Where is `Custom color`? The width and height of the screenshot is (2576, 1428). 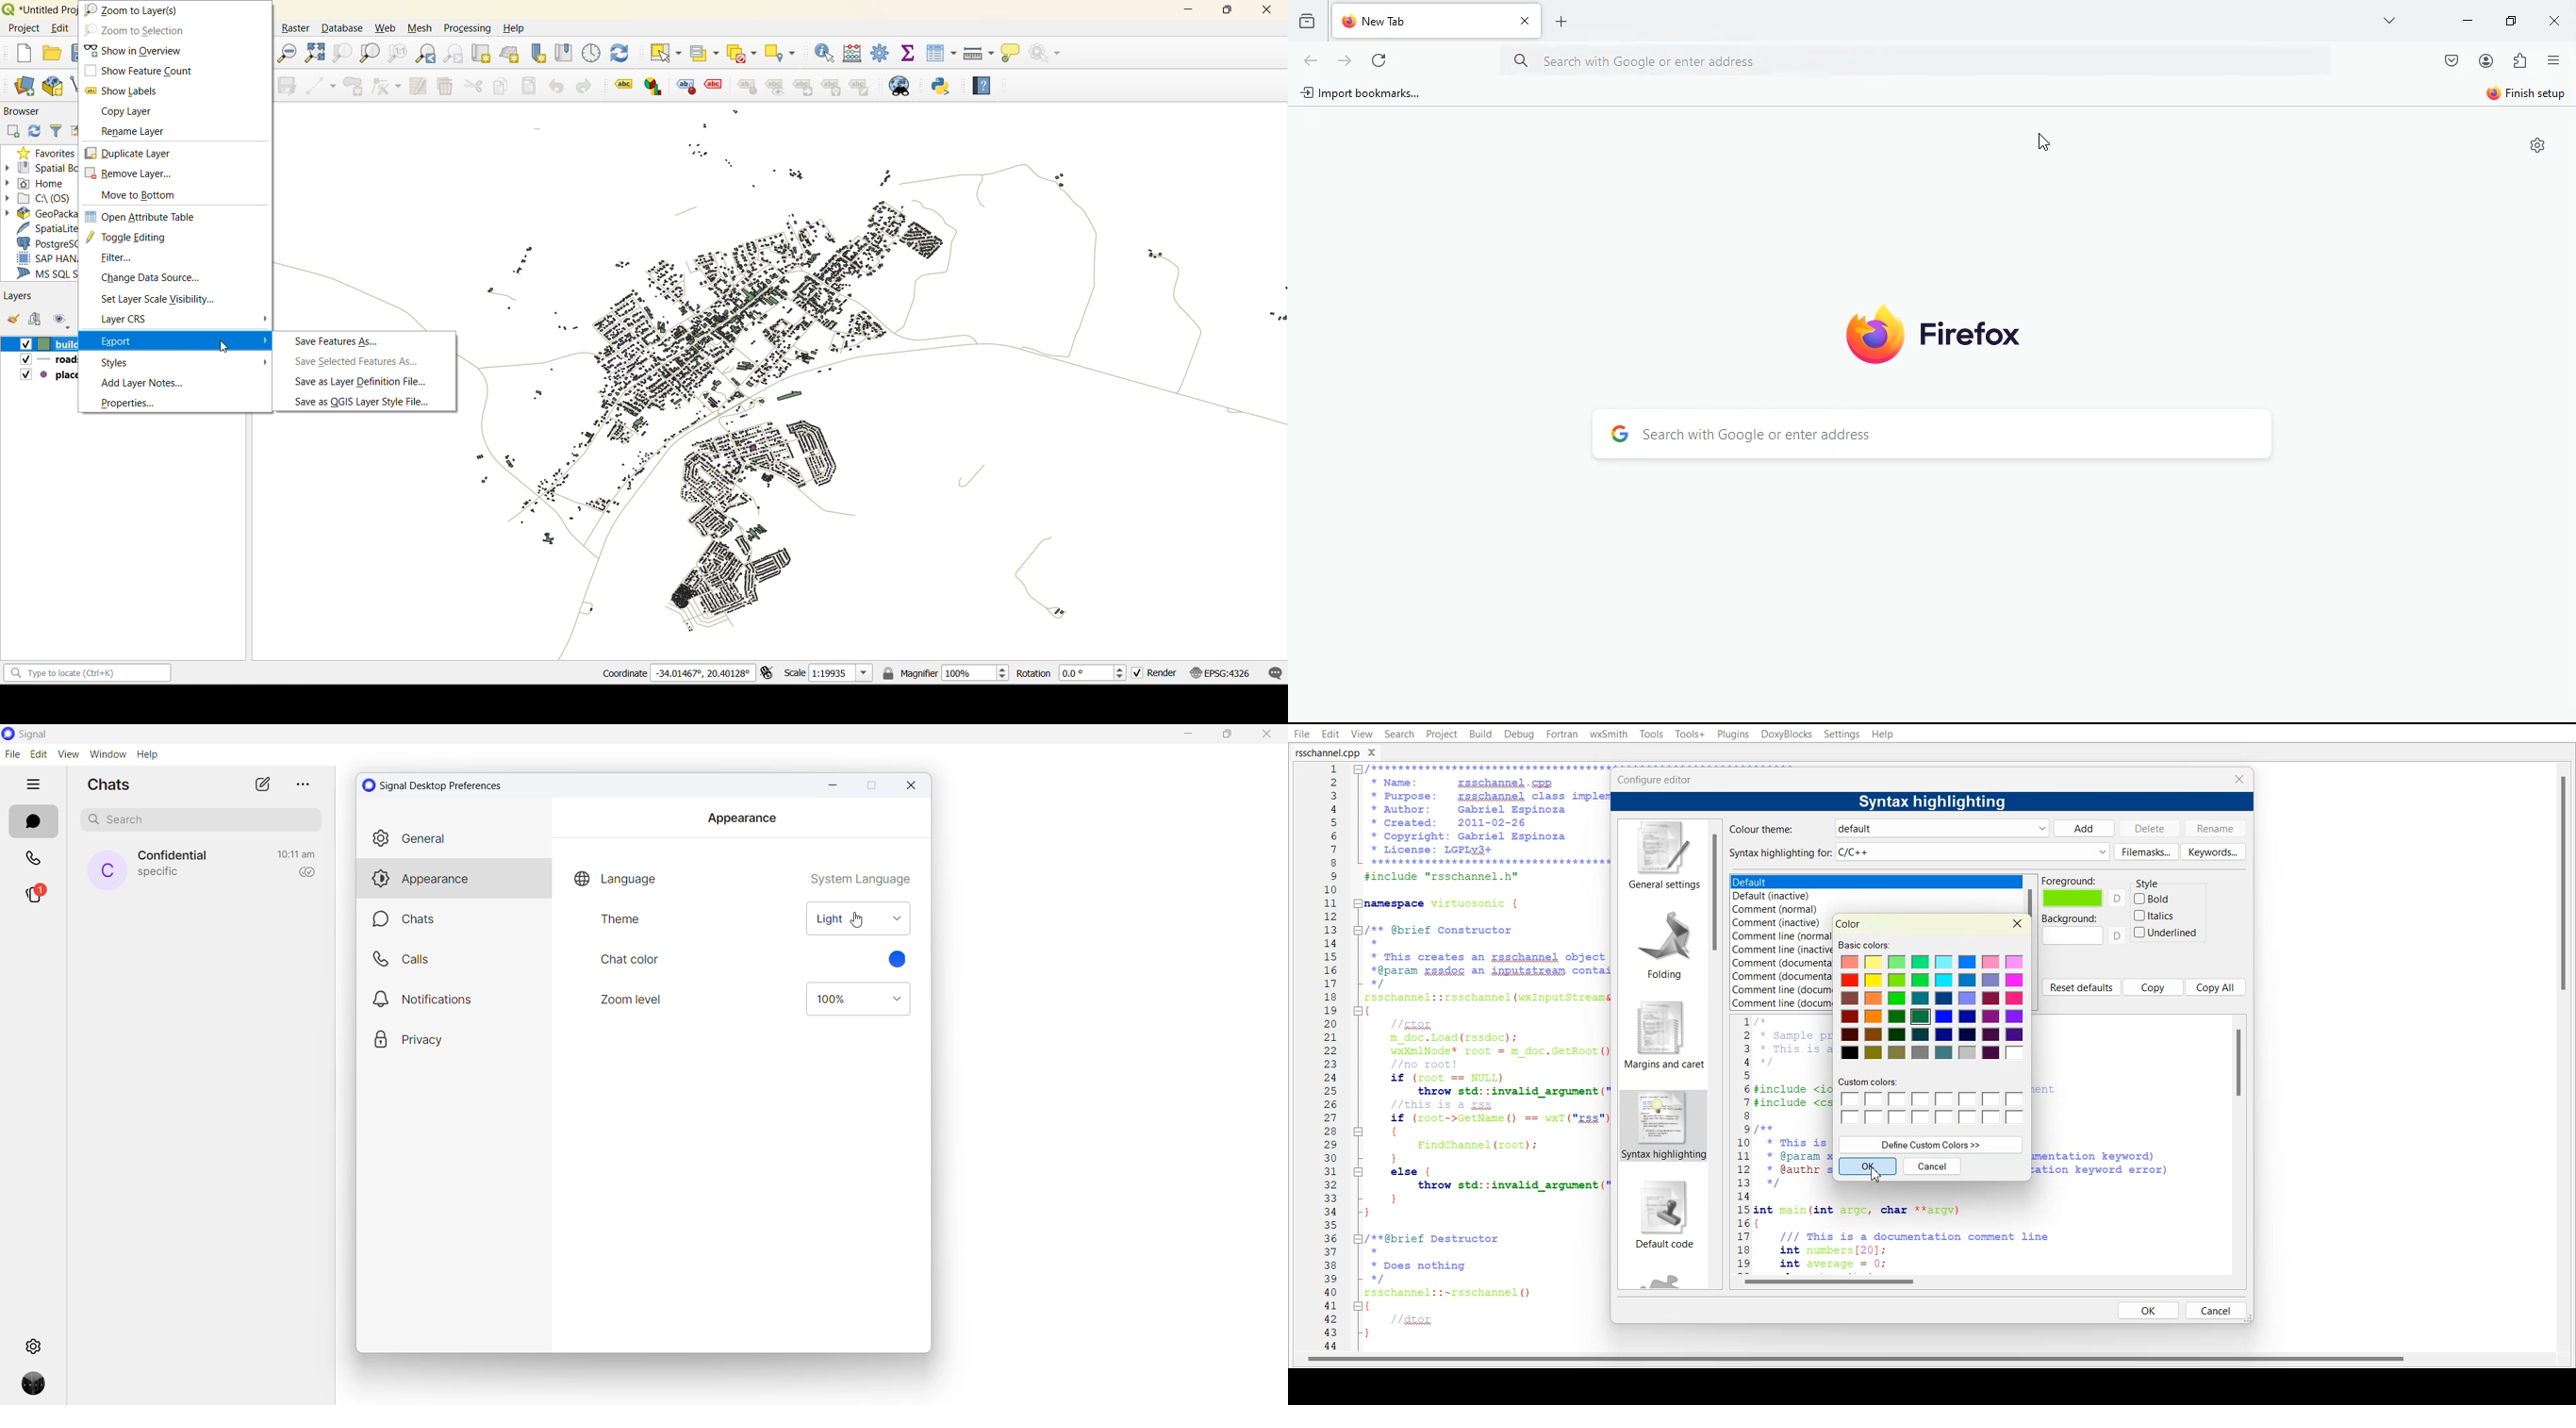 Custom color is located at coordinates (1931, 1102).